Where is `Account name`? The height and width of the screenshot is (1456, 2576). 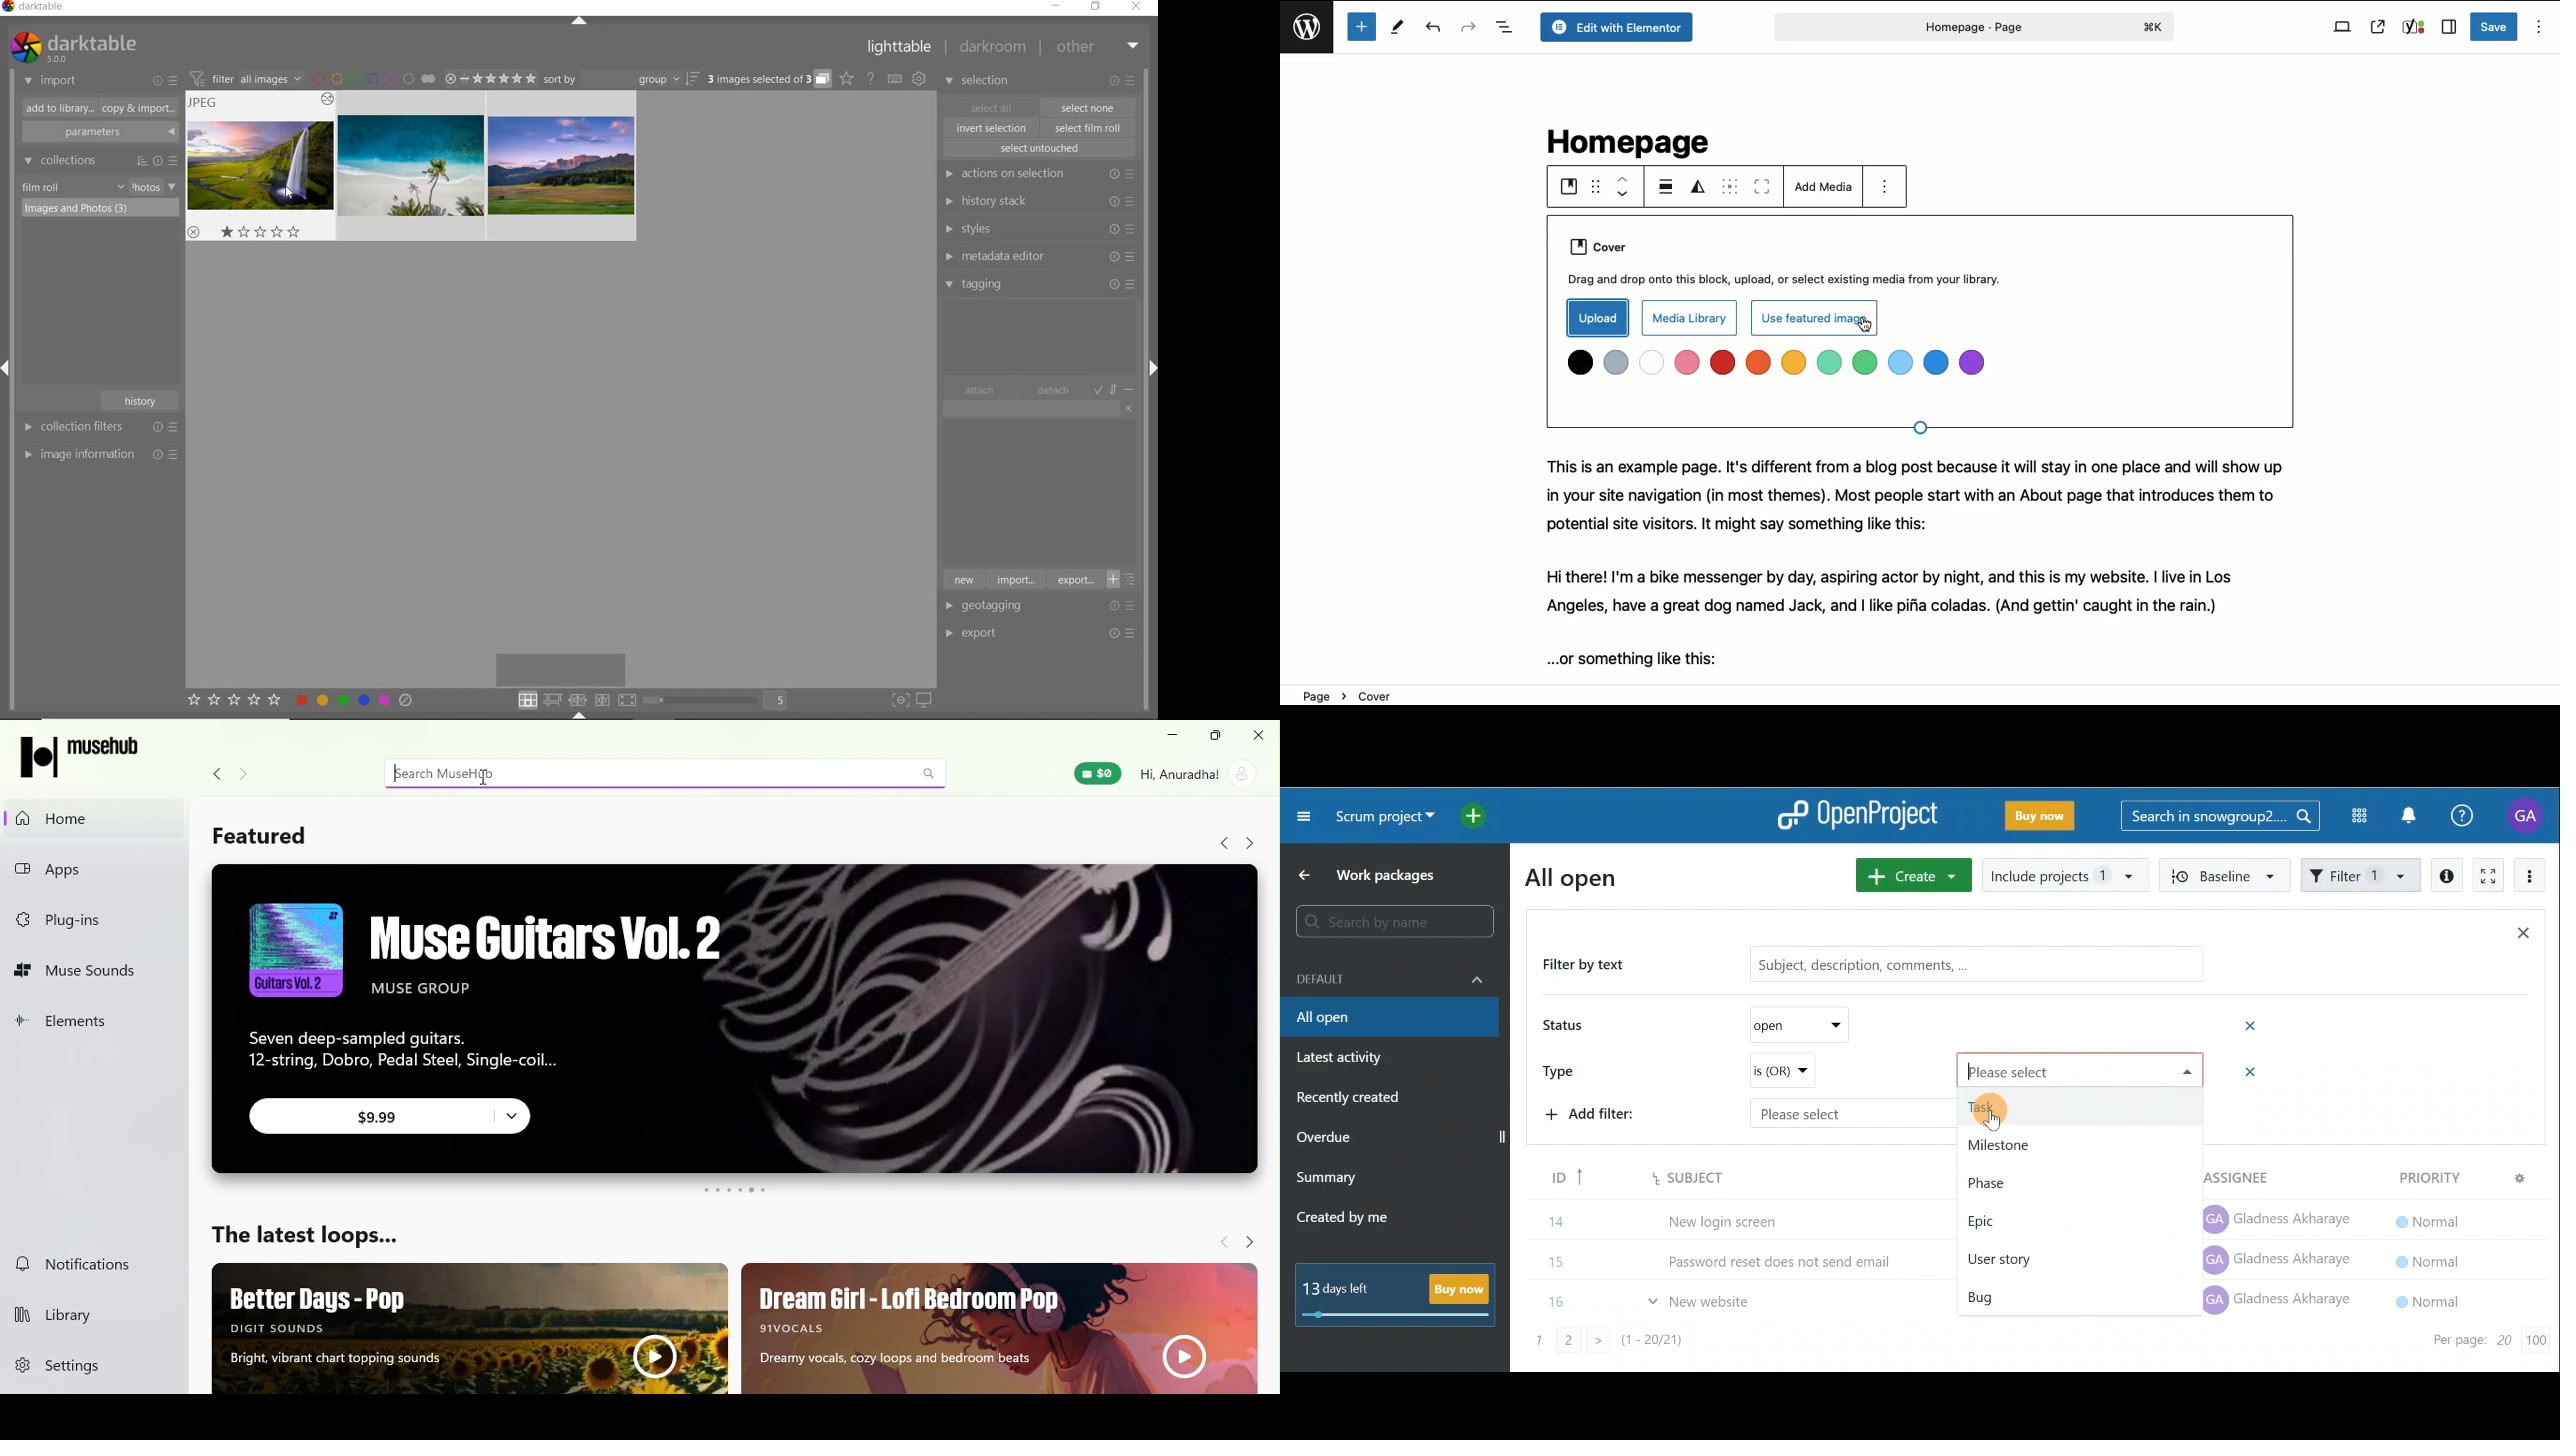 Account name is located at coordinates (2528, 815).